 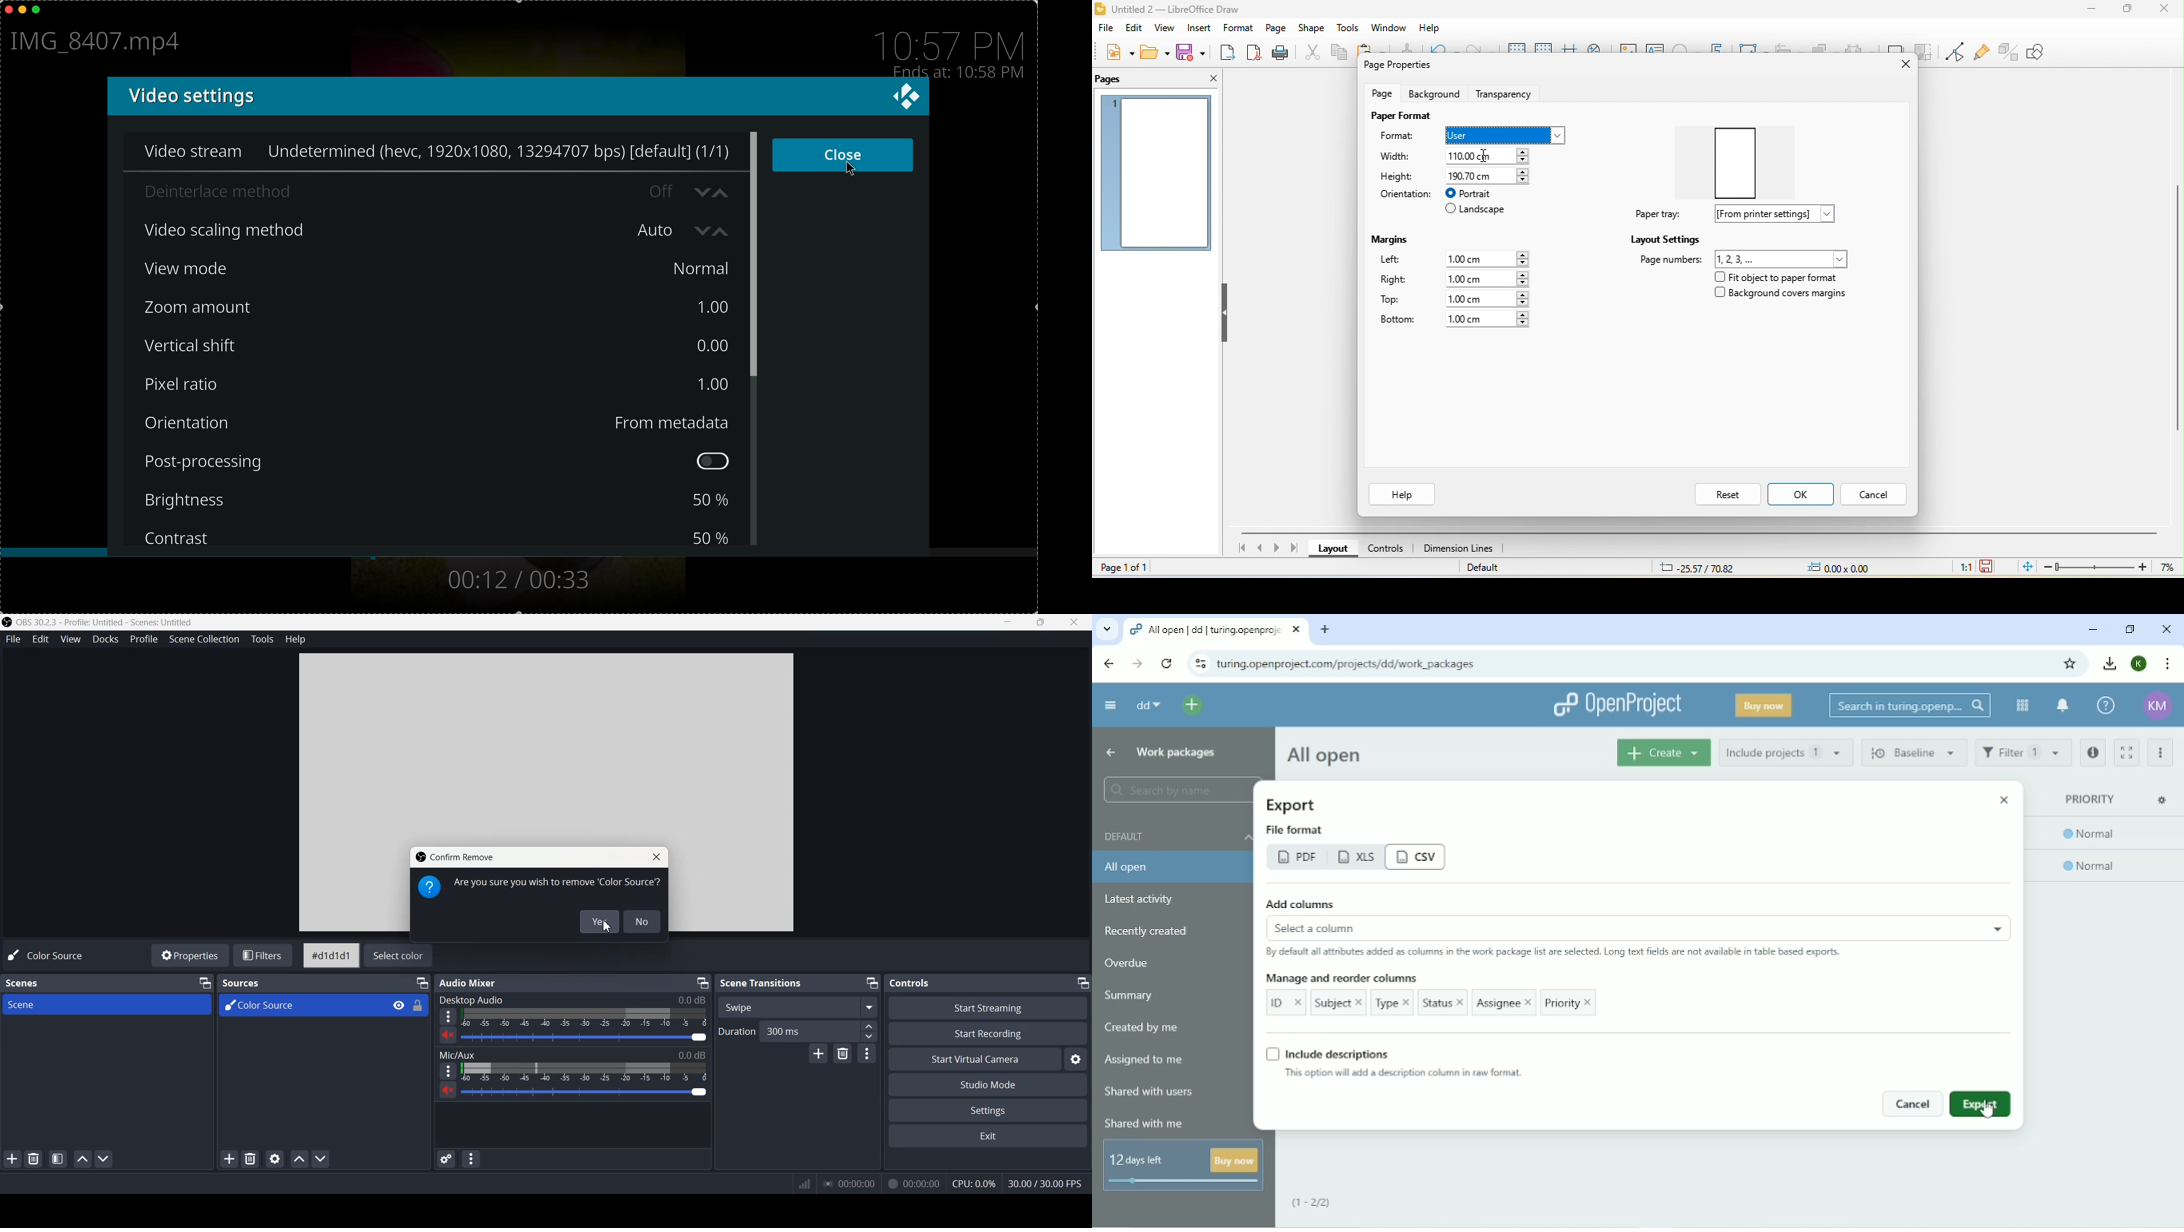 What do you see at coordinates (57, 1159) in the screenshot?
I see `Open scene Filter` at bounding box center [57, 1159].